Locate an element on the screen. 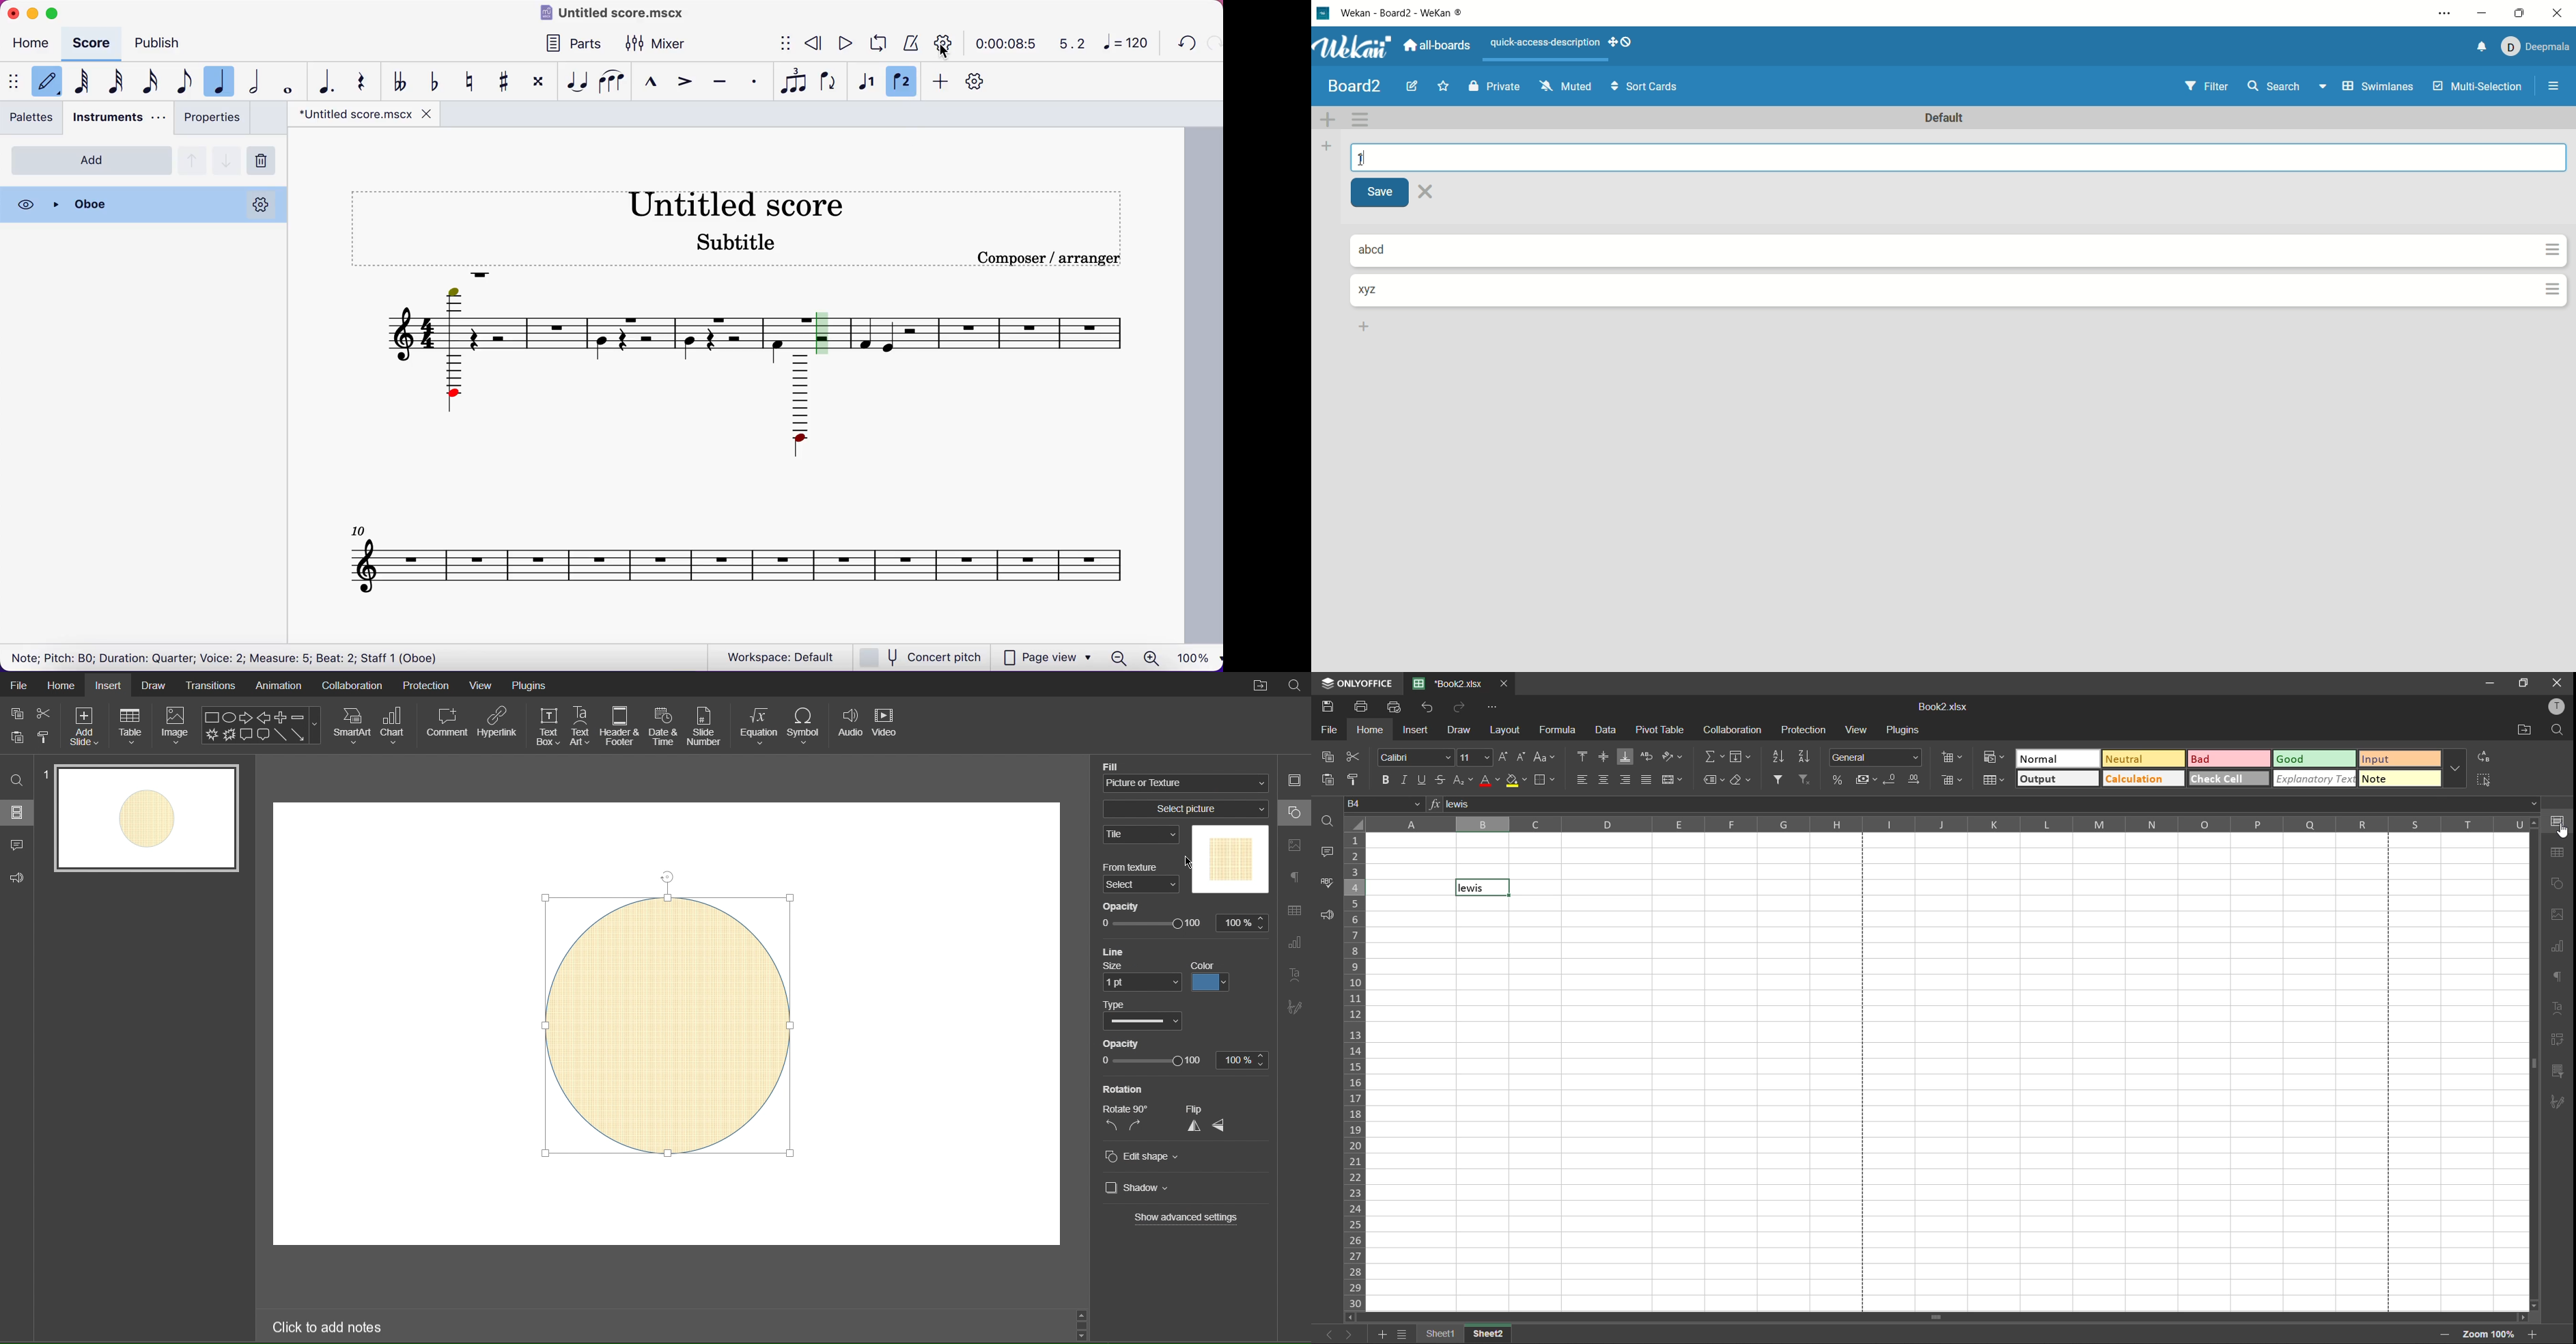 The height and width of the screenshot is (1344, 2576). File is located at coordinates (16, 684).